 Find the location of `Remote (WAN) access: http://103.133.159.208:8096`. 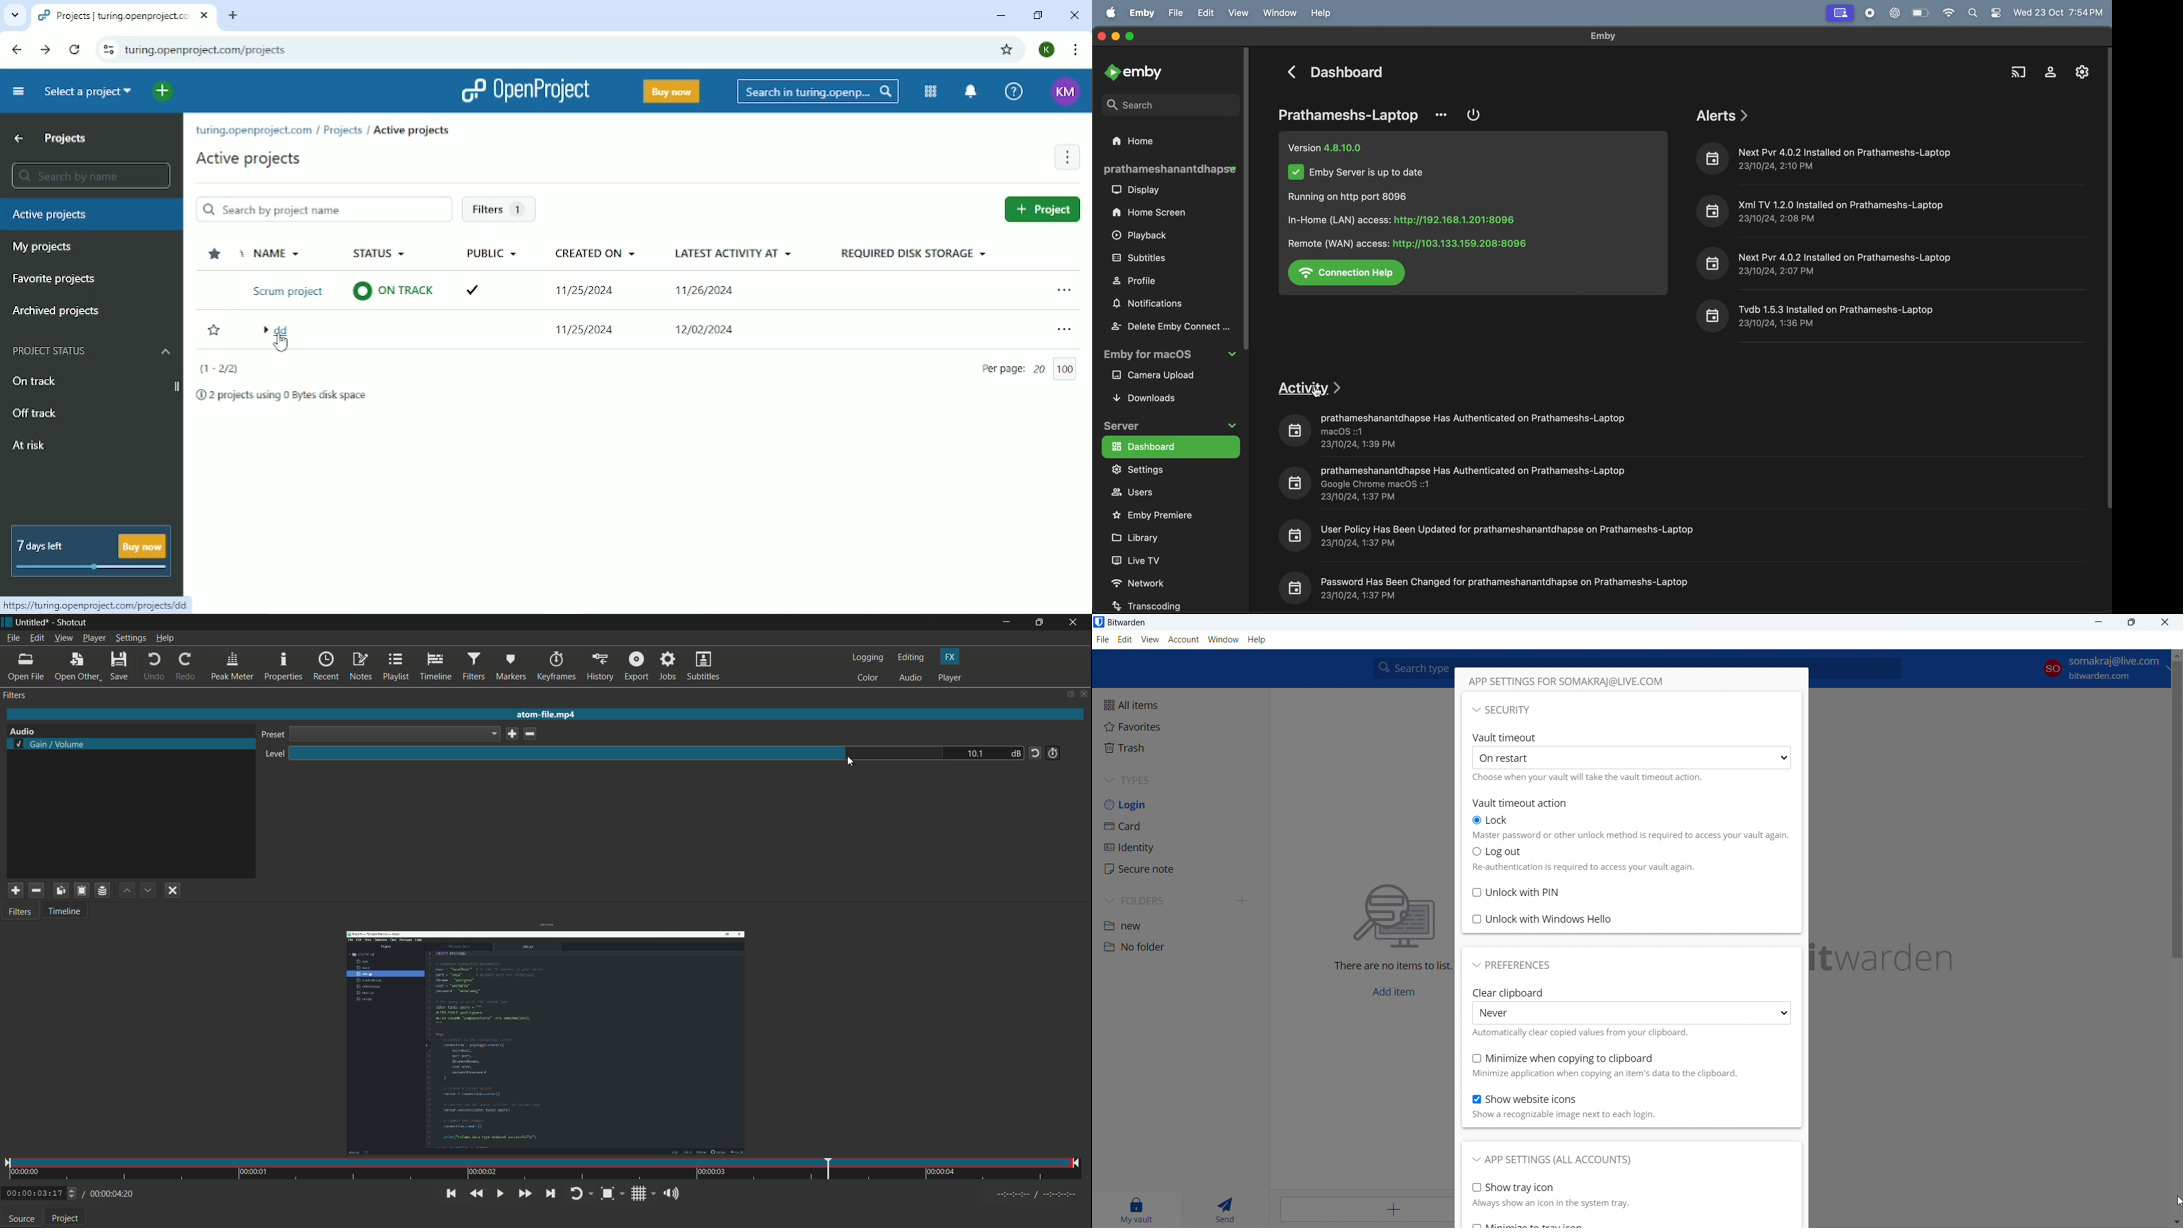

Remote (WAN) access: http://103.133.159.208:8096 is located at coordinates (1407, 242).